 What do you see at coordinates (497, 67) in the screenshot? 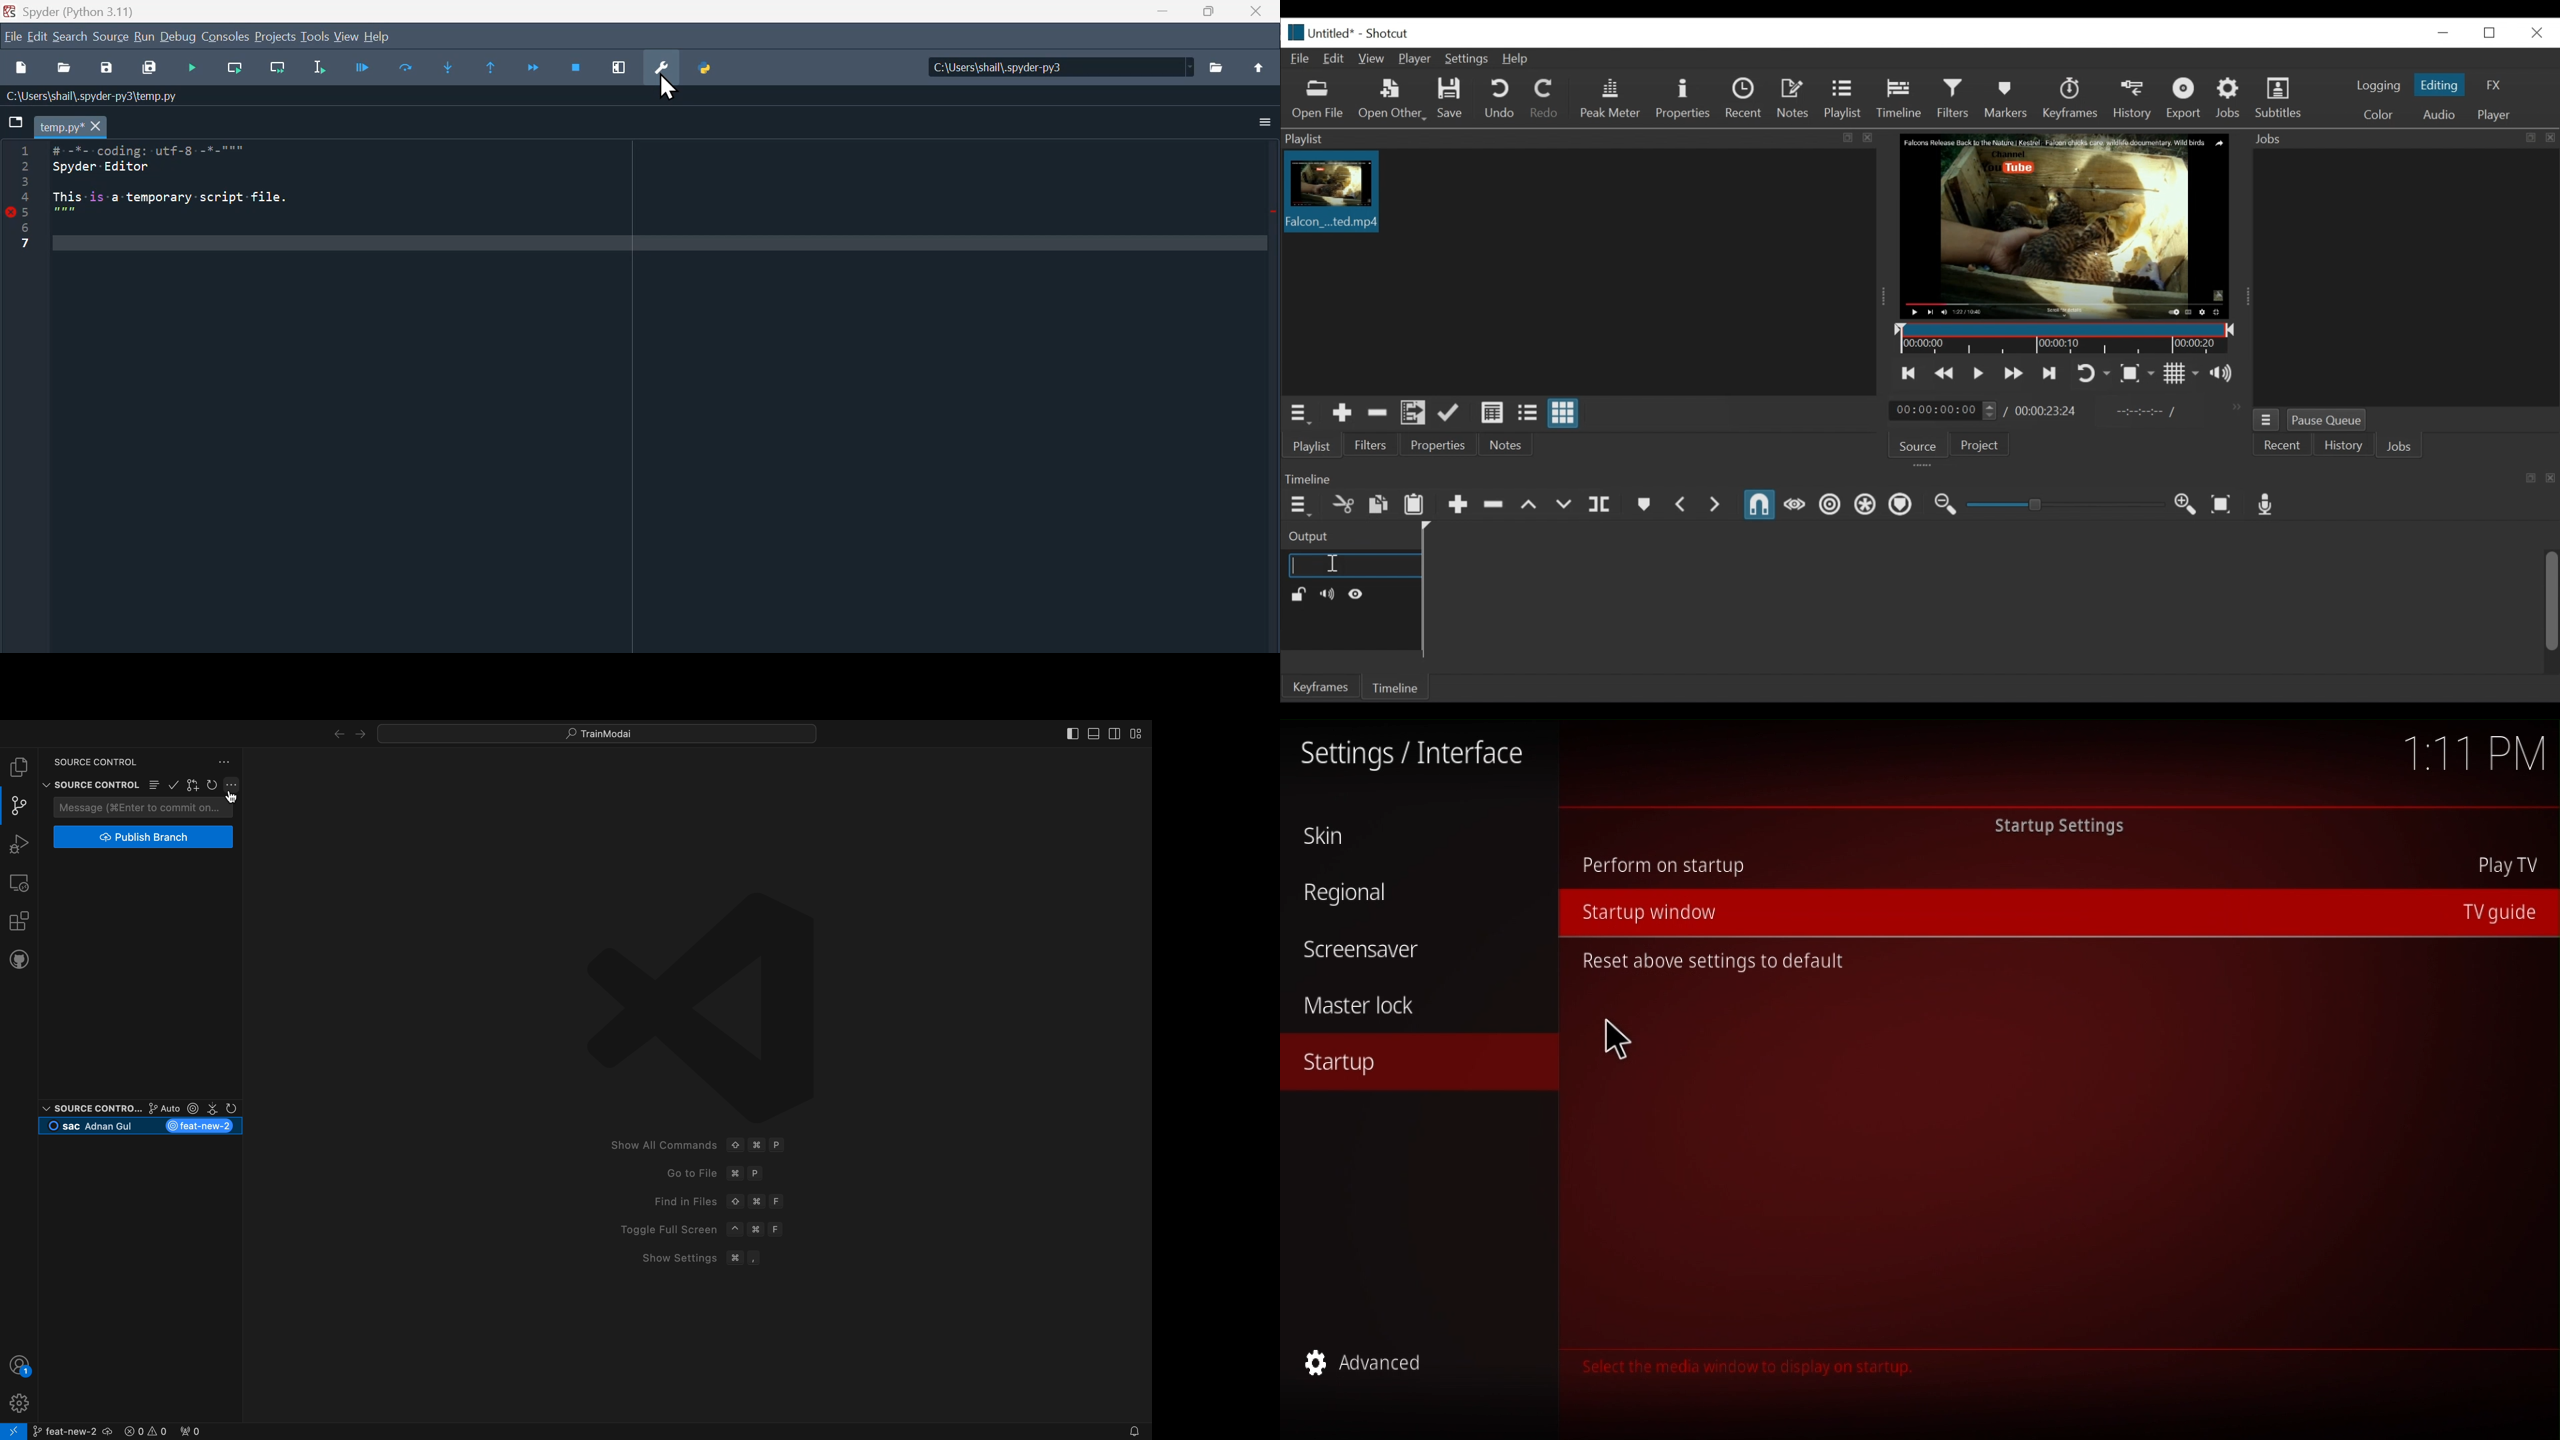
I see `Continue execution until same function returns` at bounding box center [497, 67].